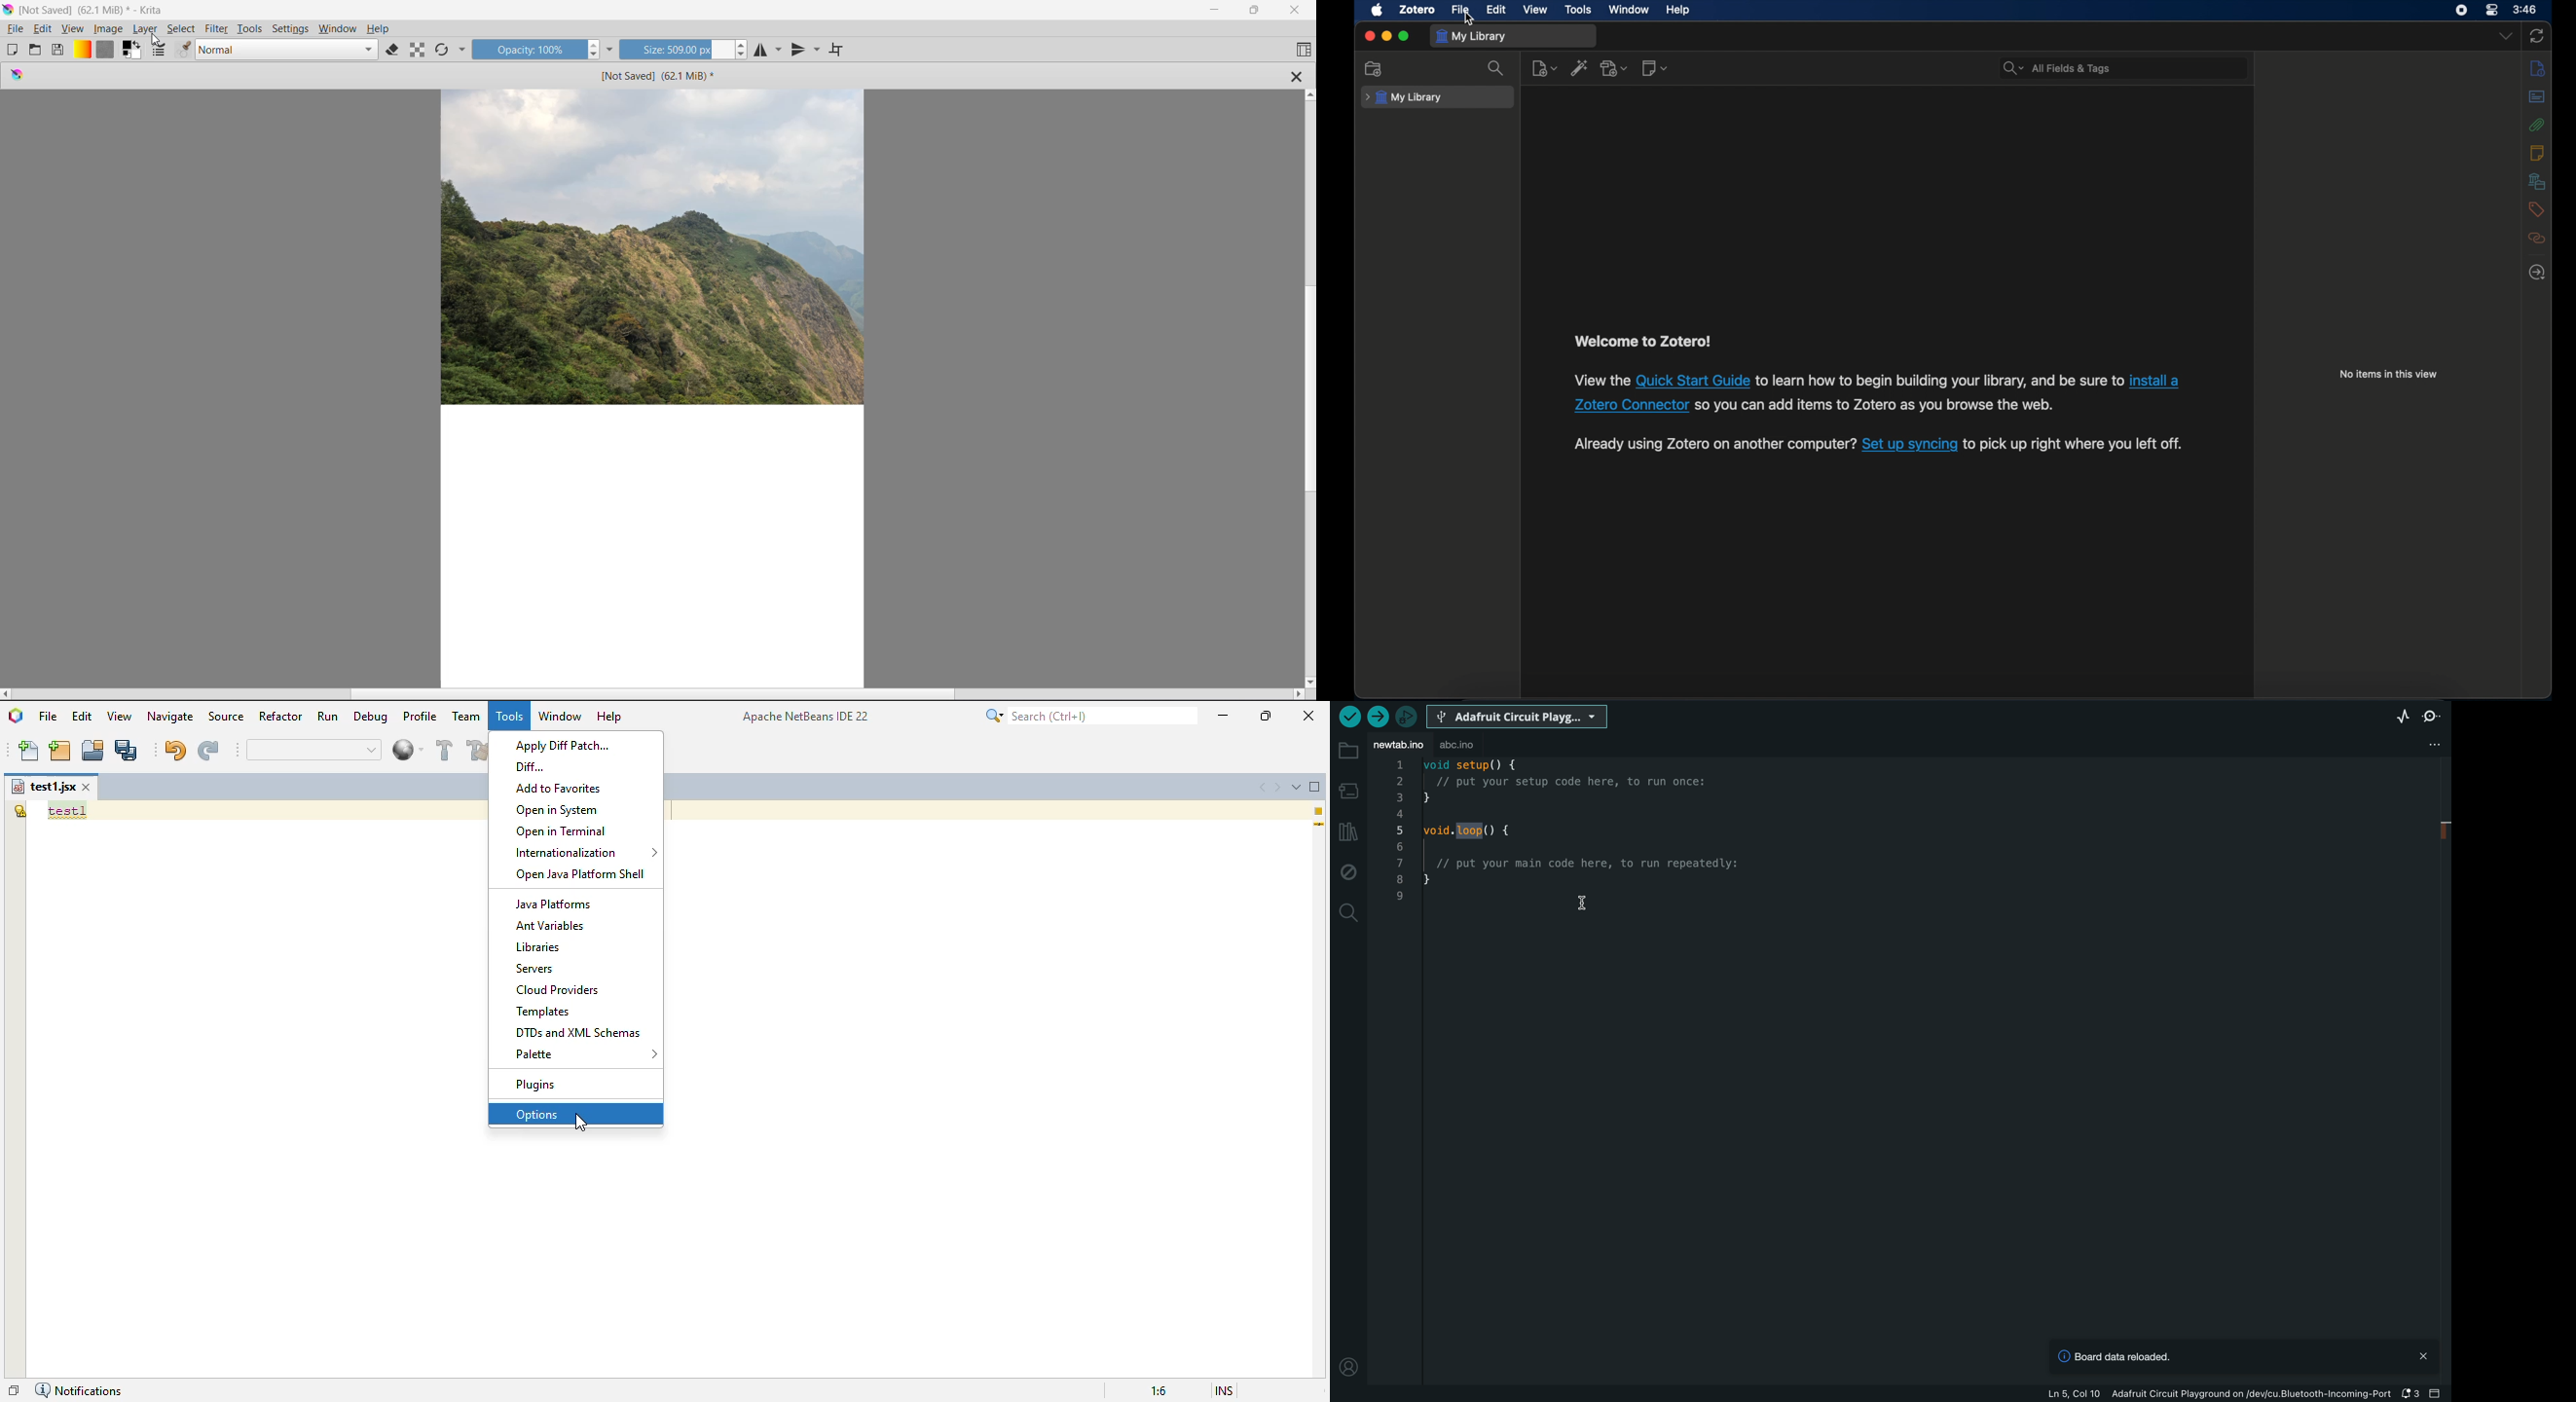 The width and height of the screenshot is (2576, 1428). I want to click on new note, so click(1654, 68).